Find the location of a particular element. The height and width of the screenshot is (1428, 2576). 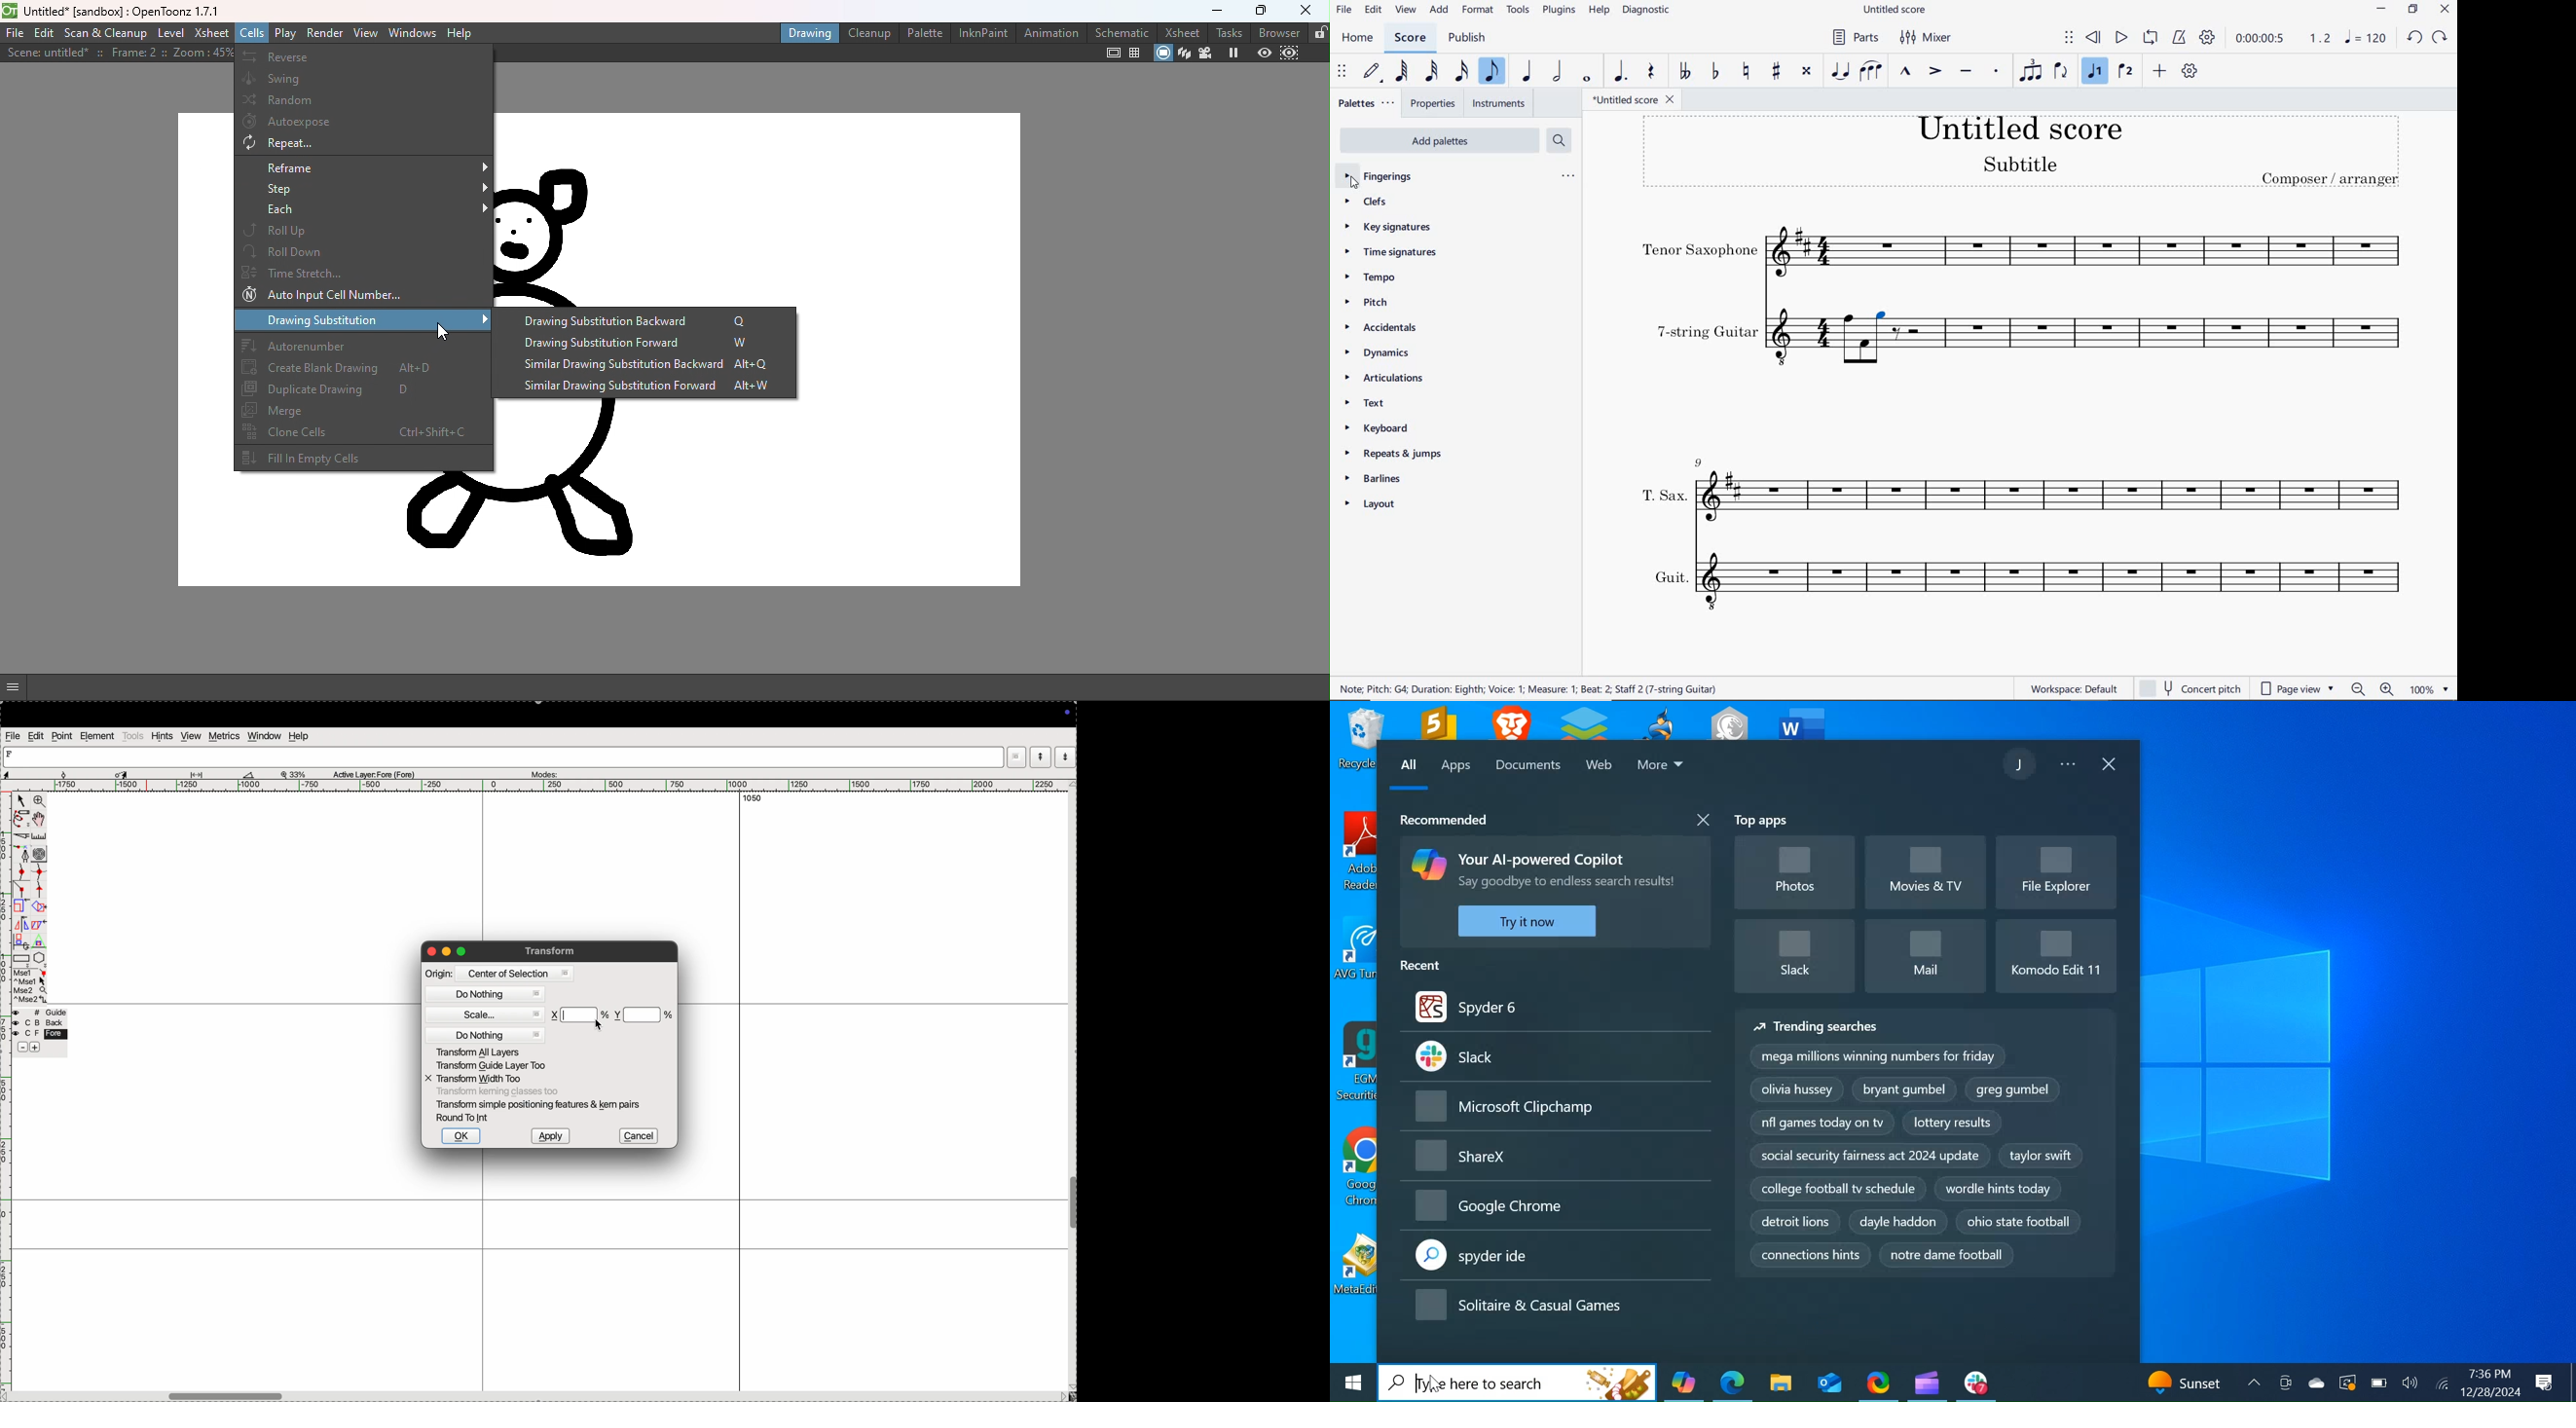

File Explorer is located at coordinates (2054, 870).